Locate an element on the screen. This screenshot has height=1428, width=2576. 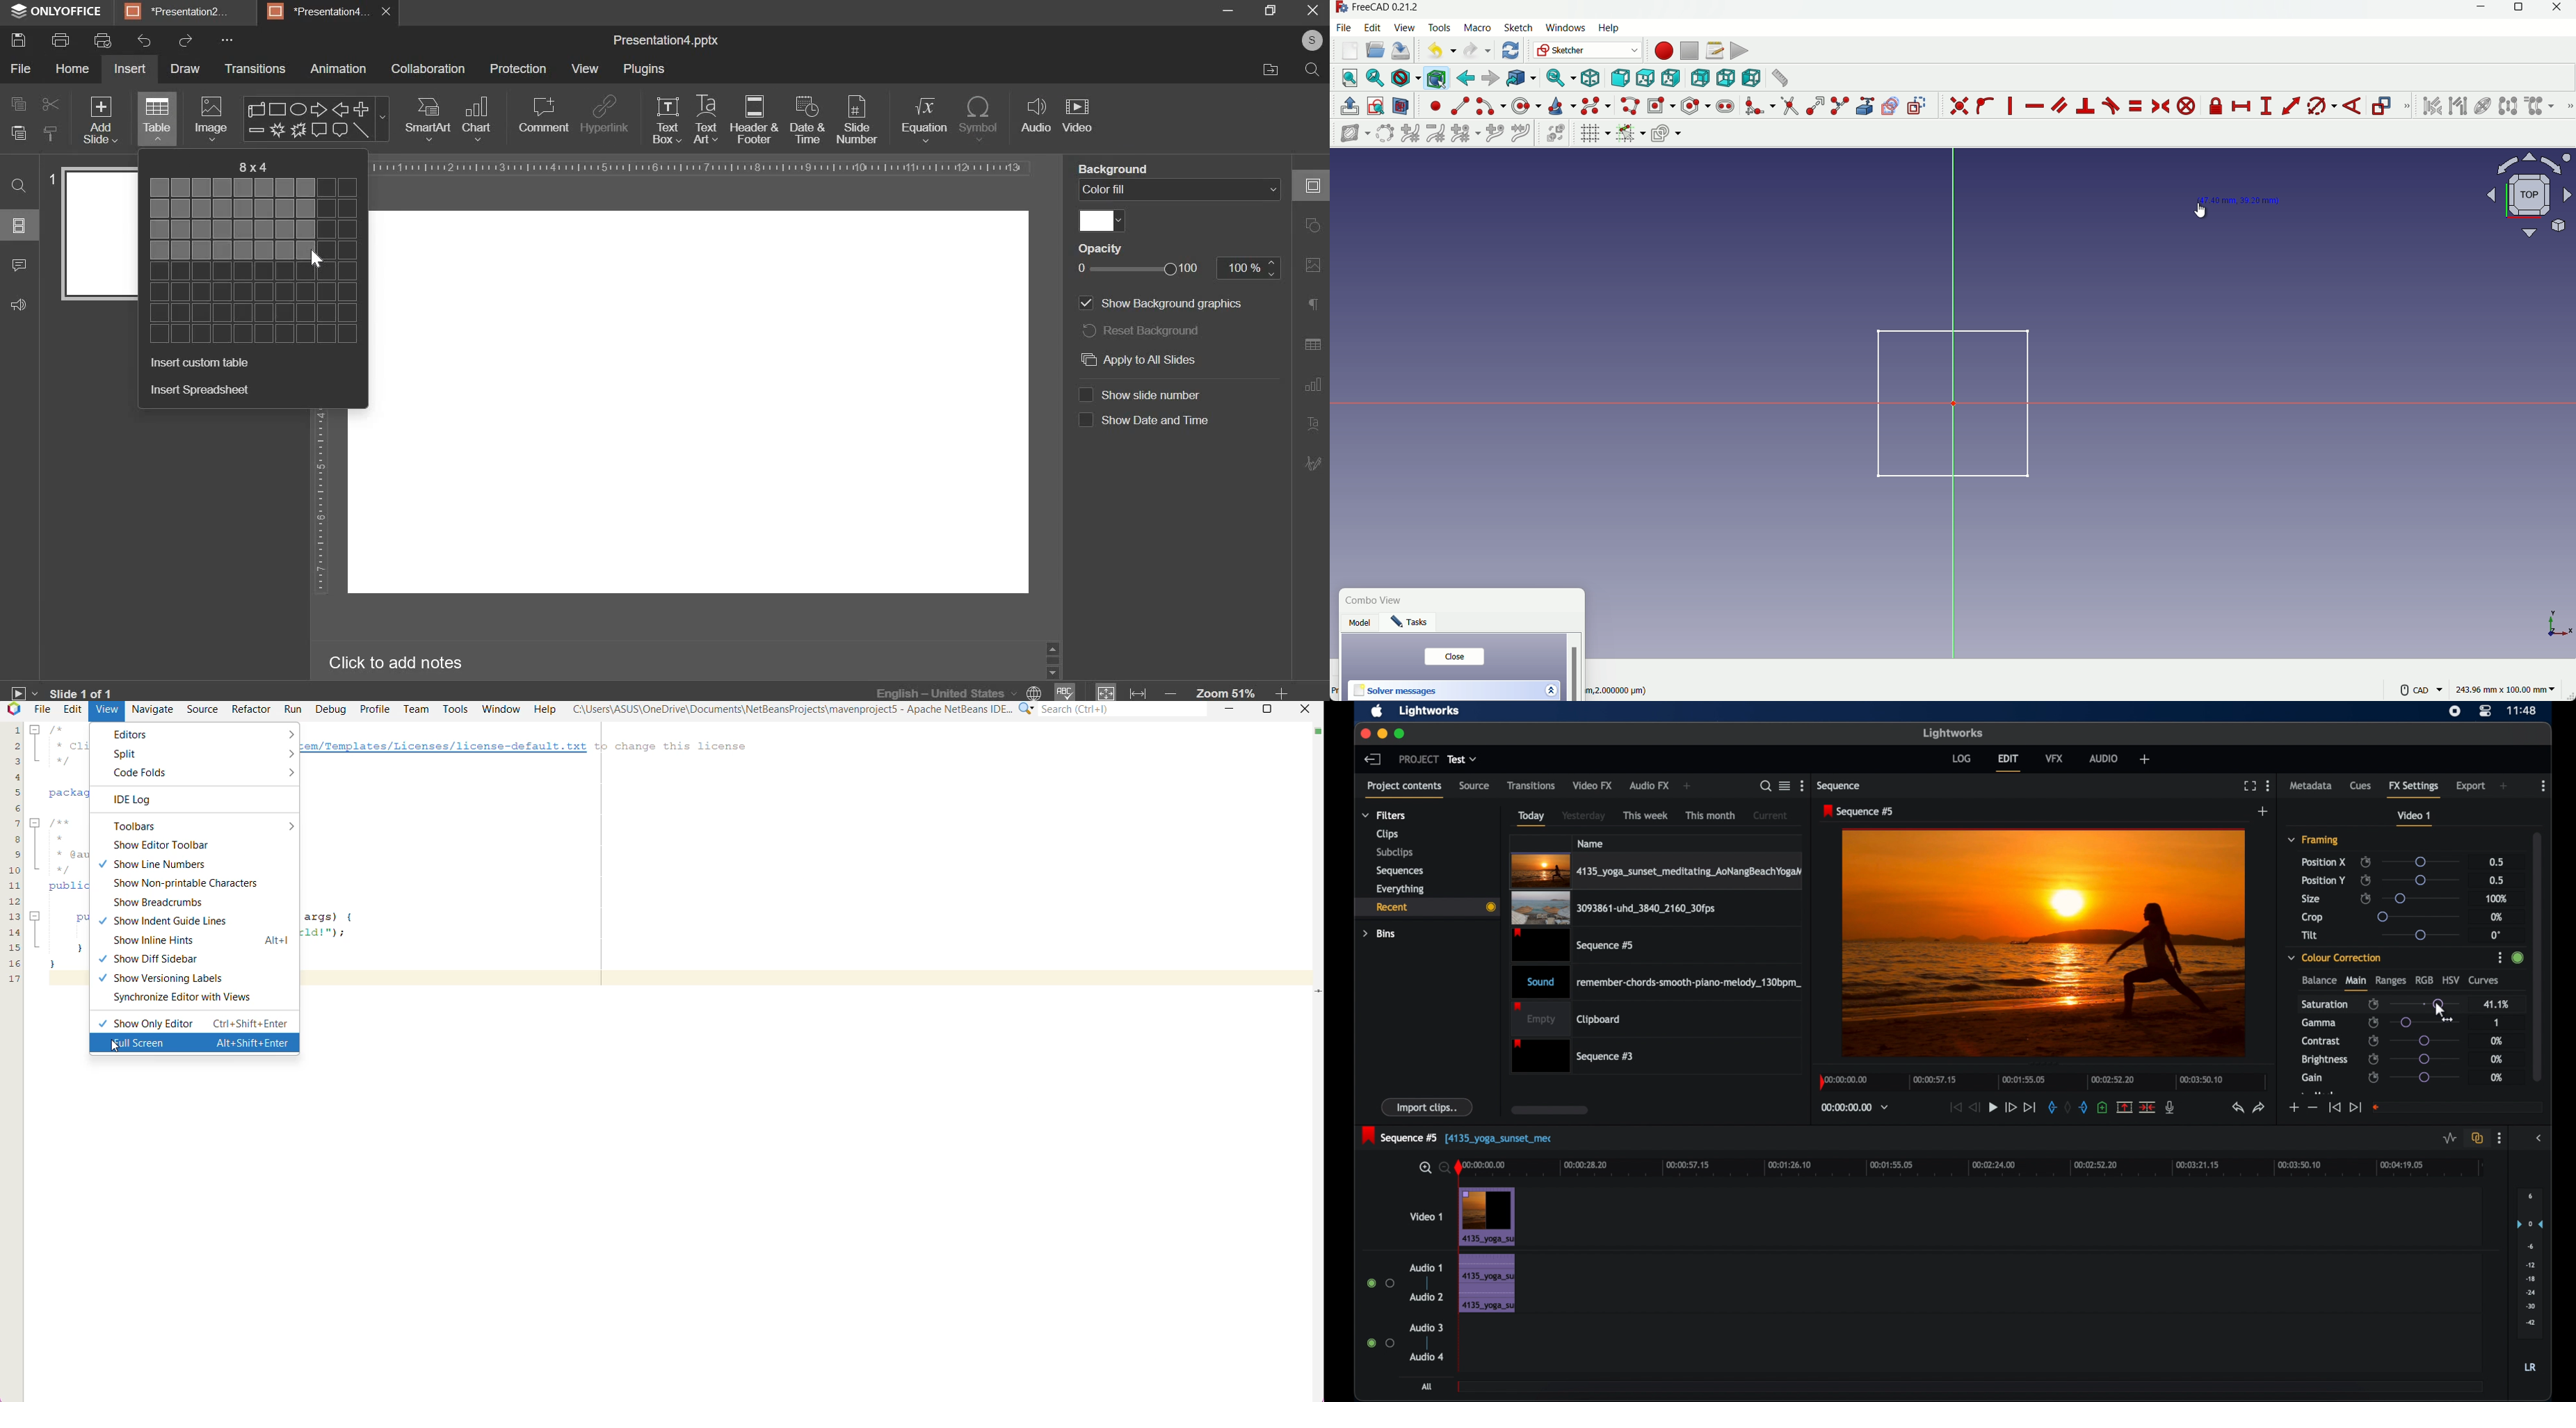
play  is located at coordinates (1993, 1107).